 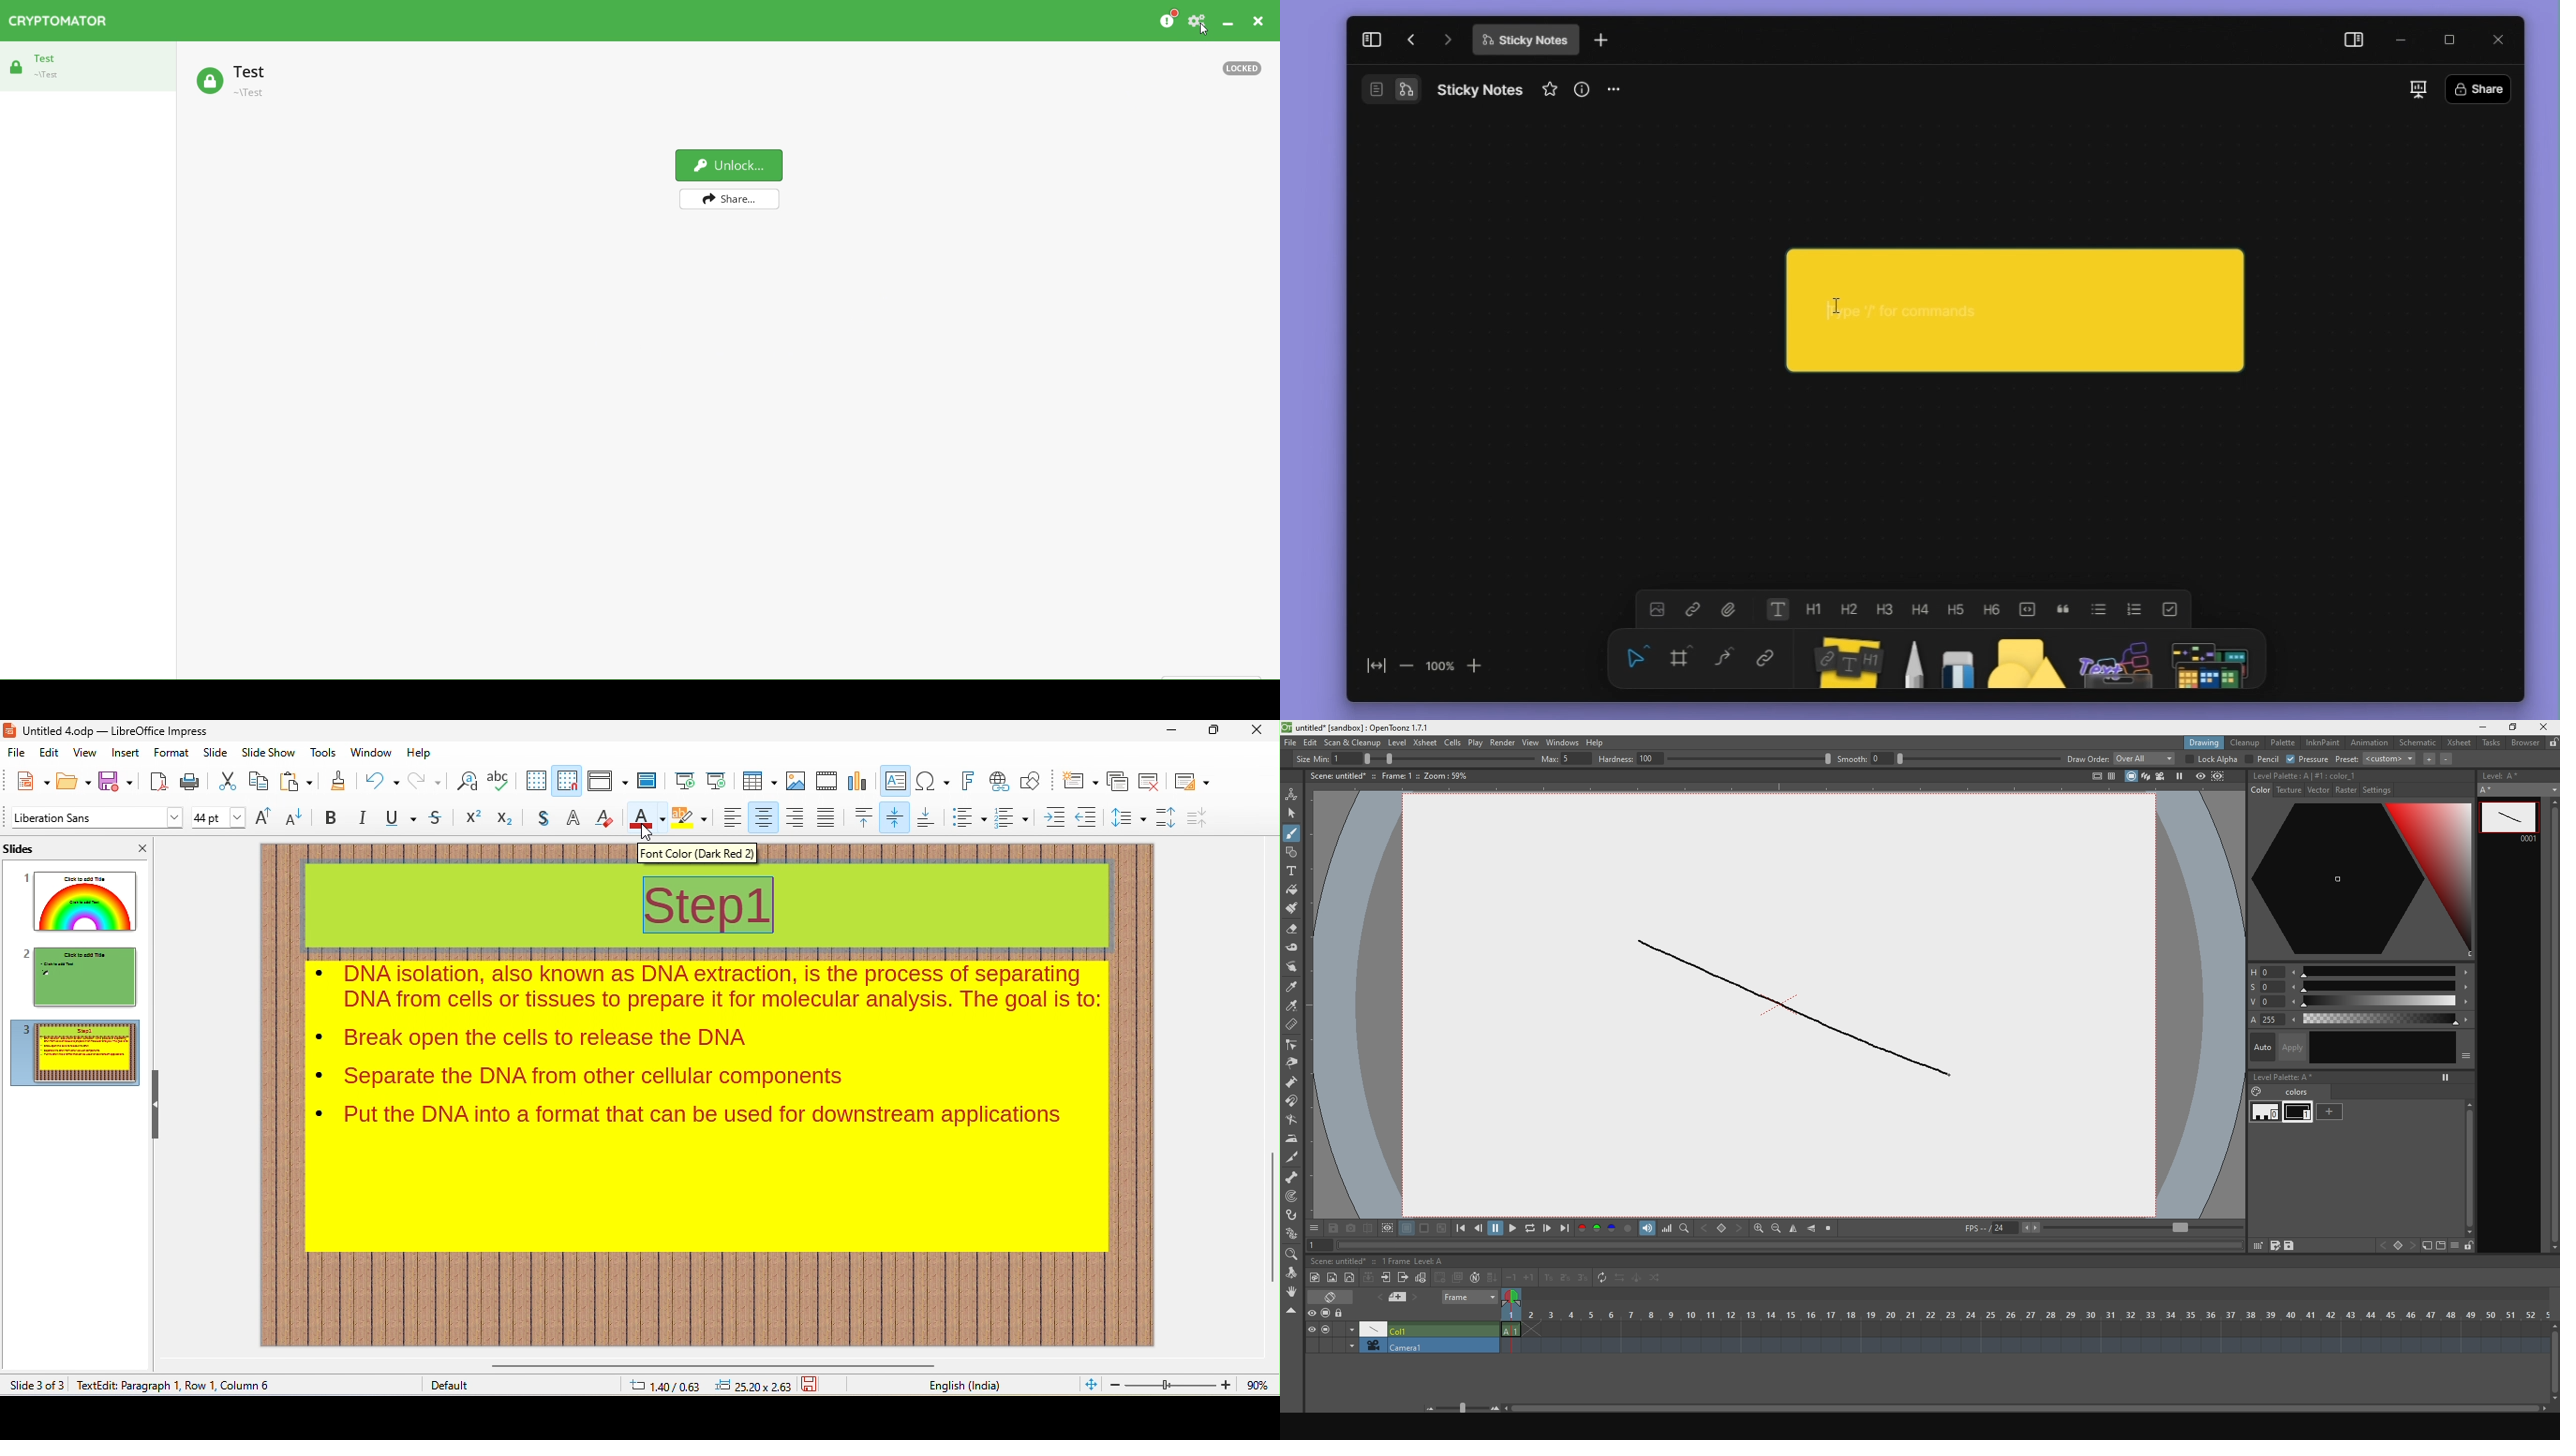 What do you see at coordinates (75, 900) in the screenshot?
I see `slide1` at bounding box center [75, 900].